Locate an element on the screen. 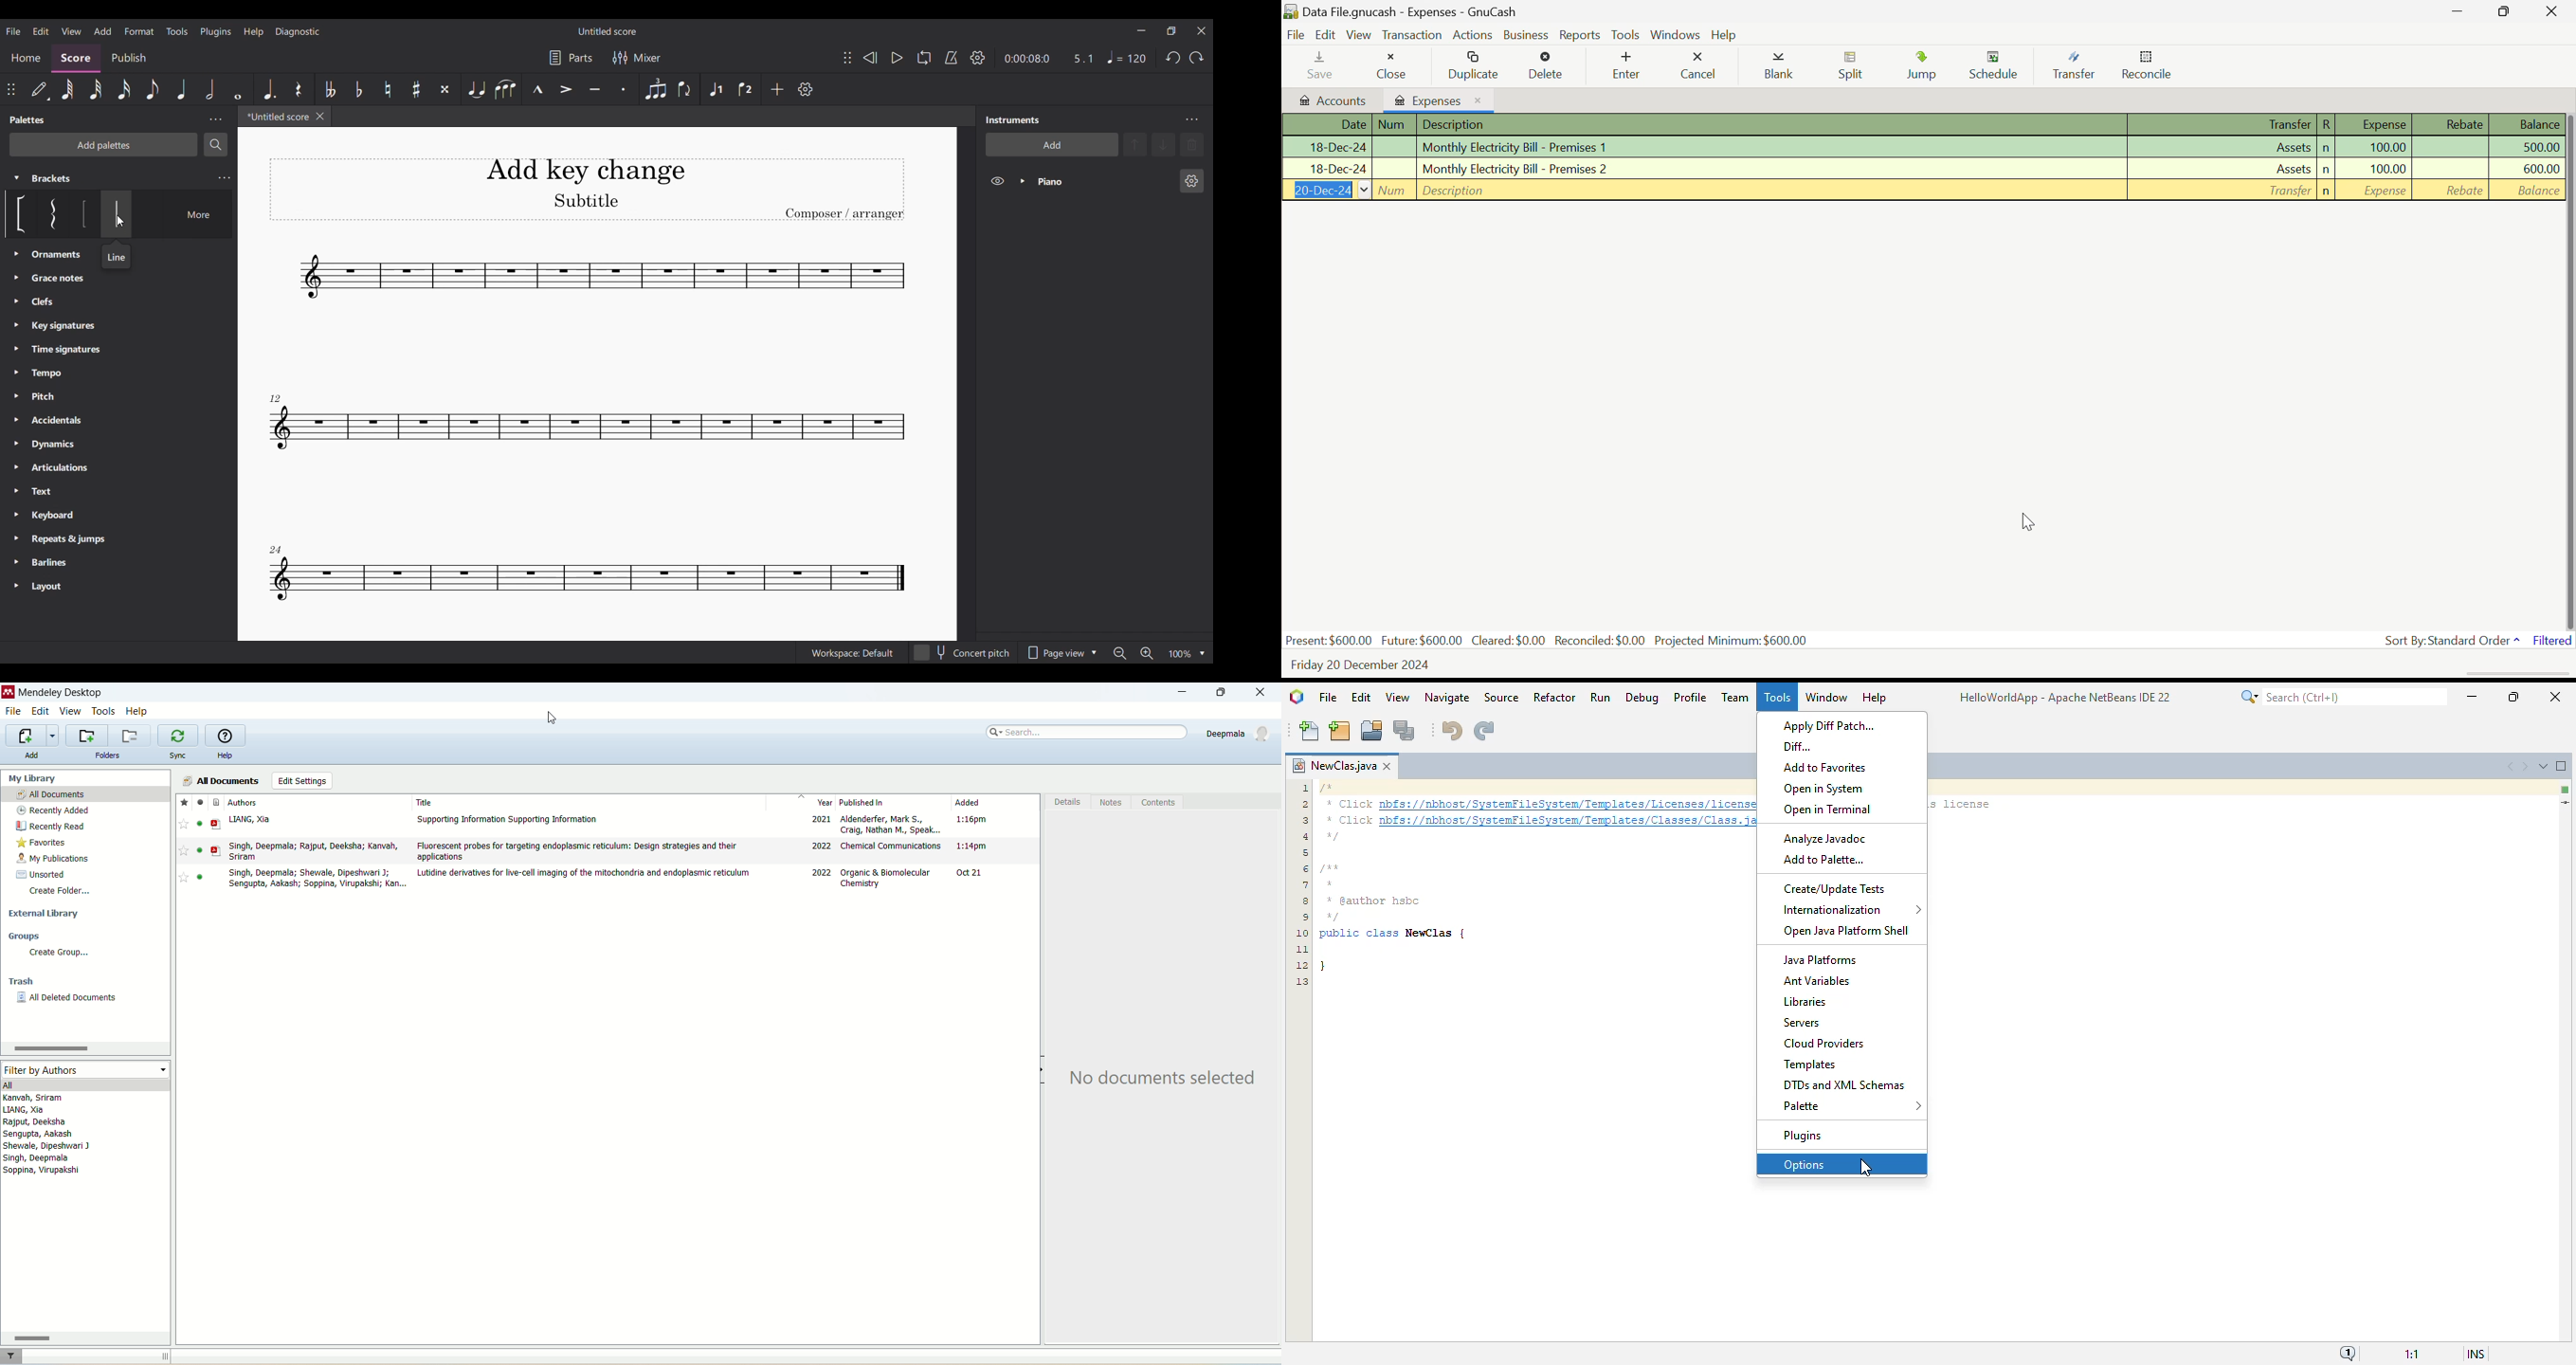  Tools menu is located at coordinates (176, 32).